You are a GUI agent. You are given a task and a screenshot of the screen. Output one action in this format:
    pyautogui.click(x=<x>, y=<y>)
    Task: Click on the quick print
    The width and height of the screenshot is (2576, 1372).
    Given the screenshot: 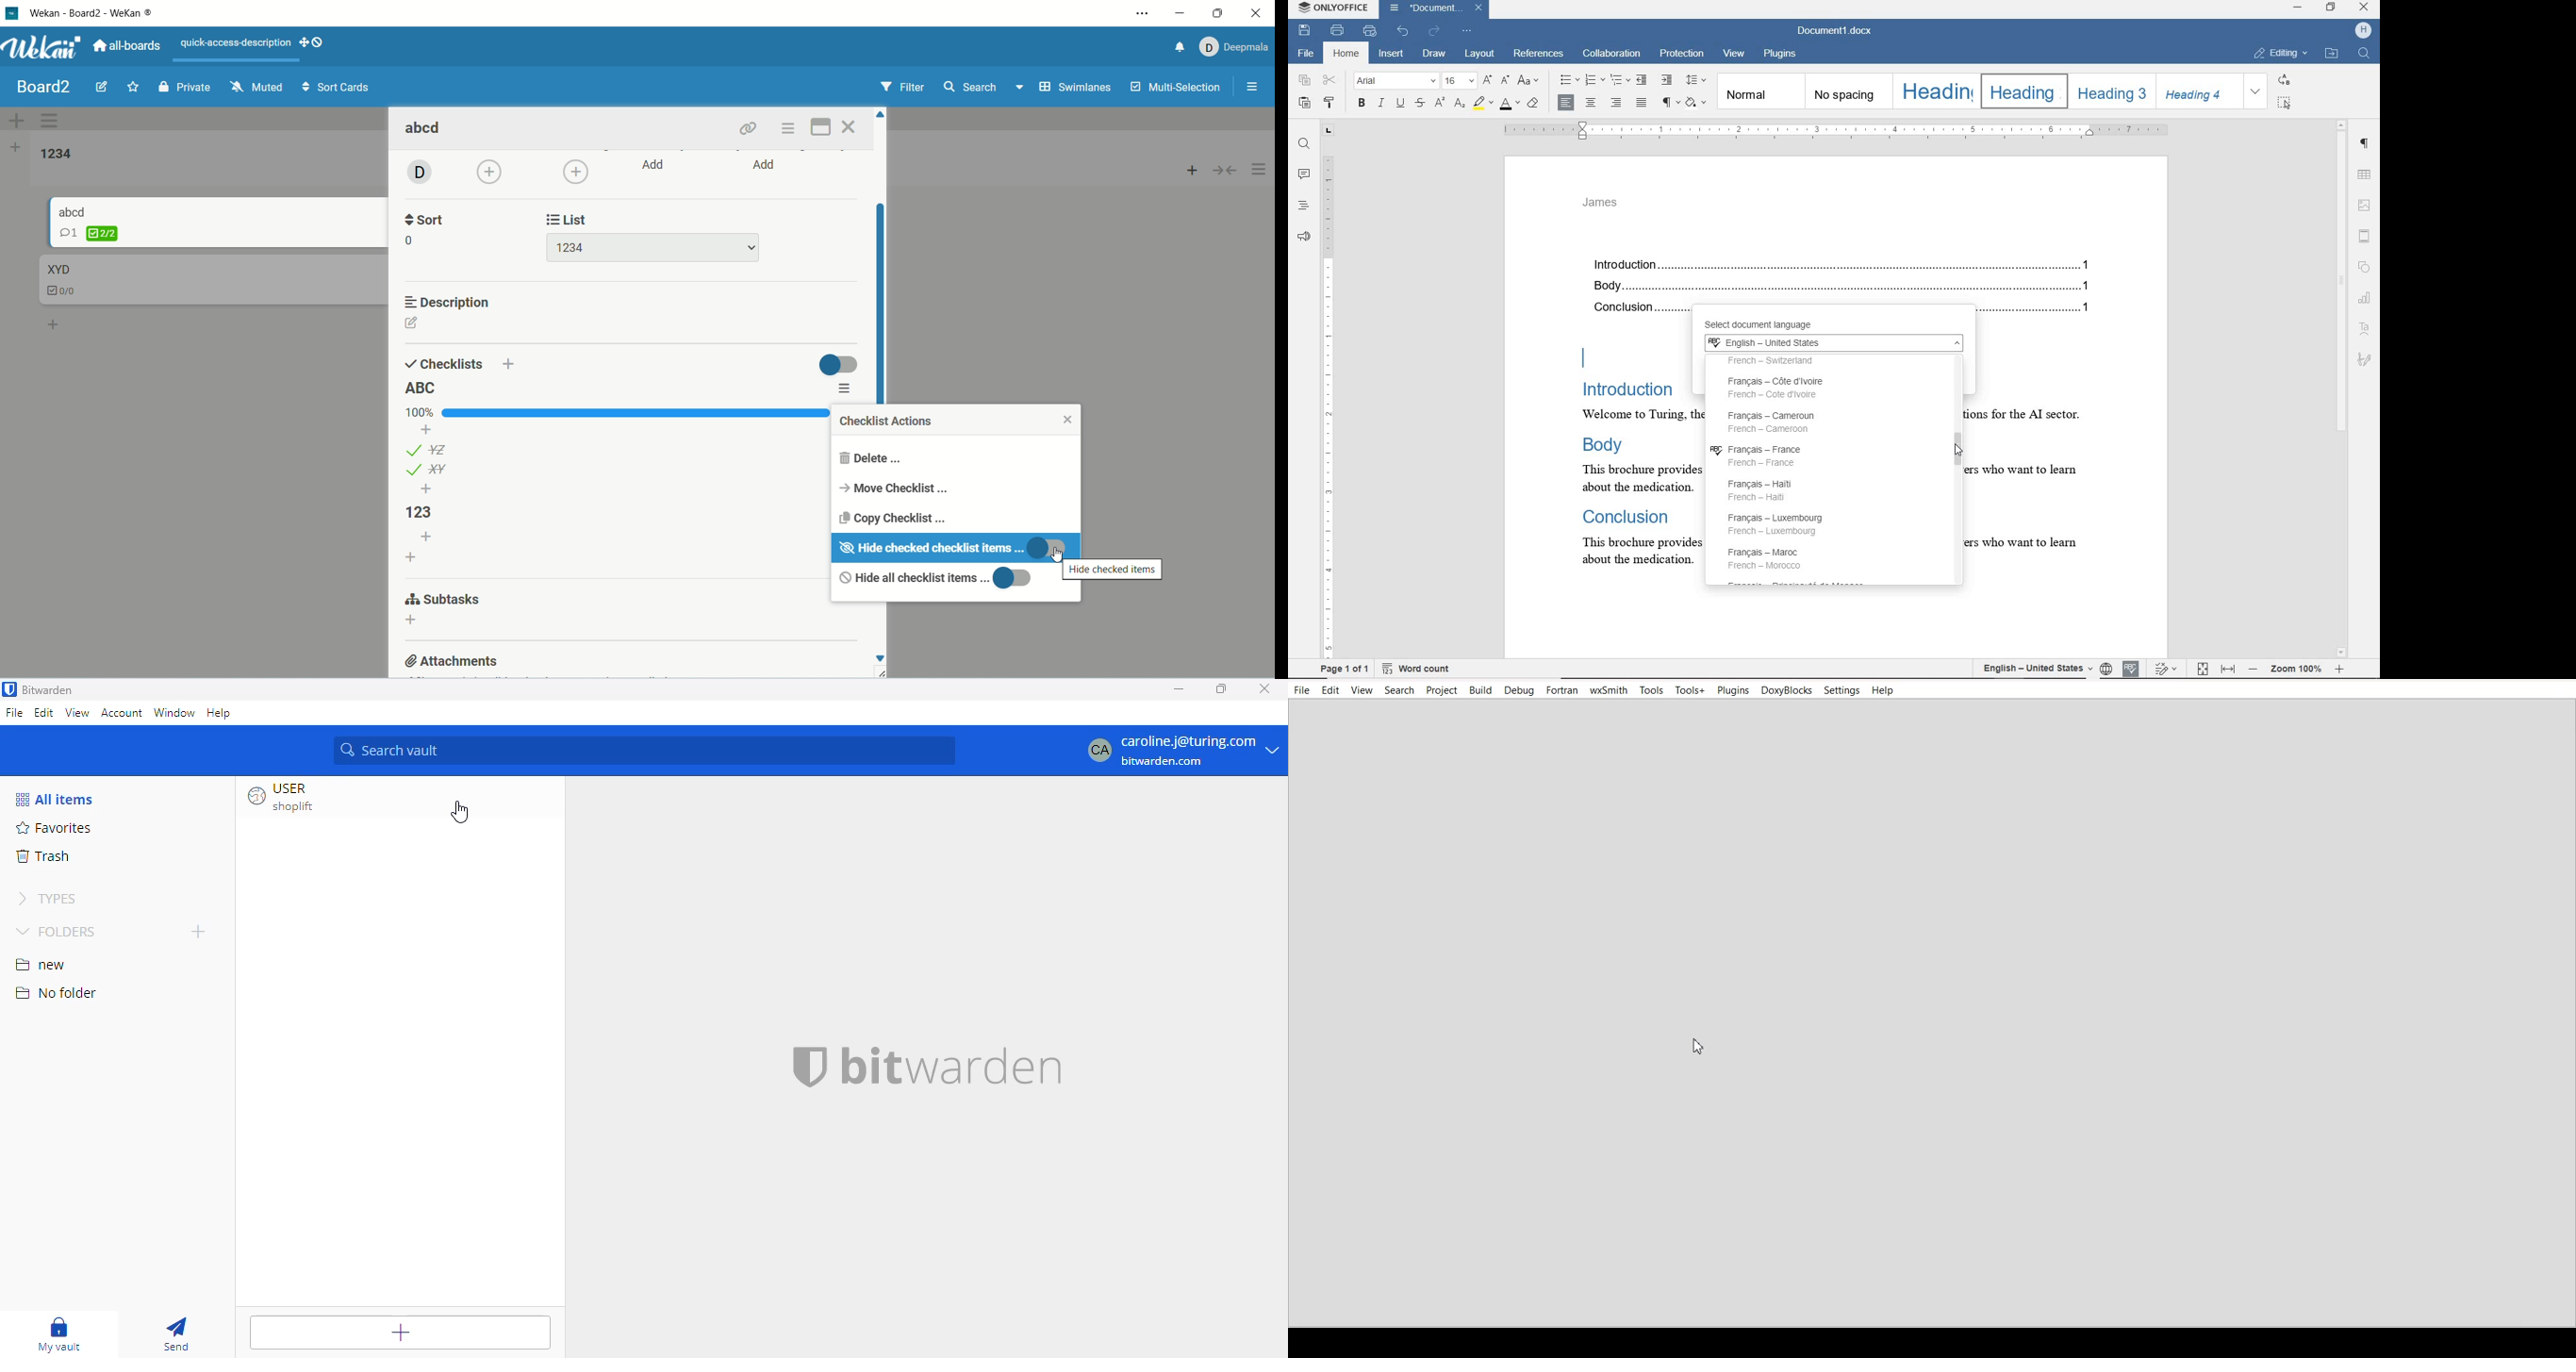 What is the action you would take?
    pyautogui.click(x=1370, y=31)
    